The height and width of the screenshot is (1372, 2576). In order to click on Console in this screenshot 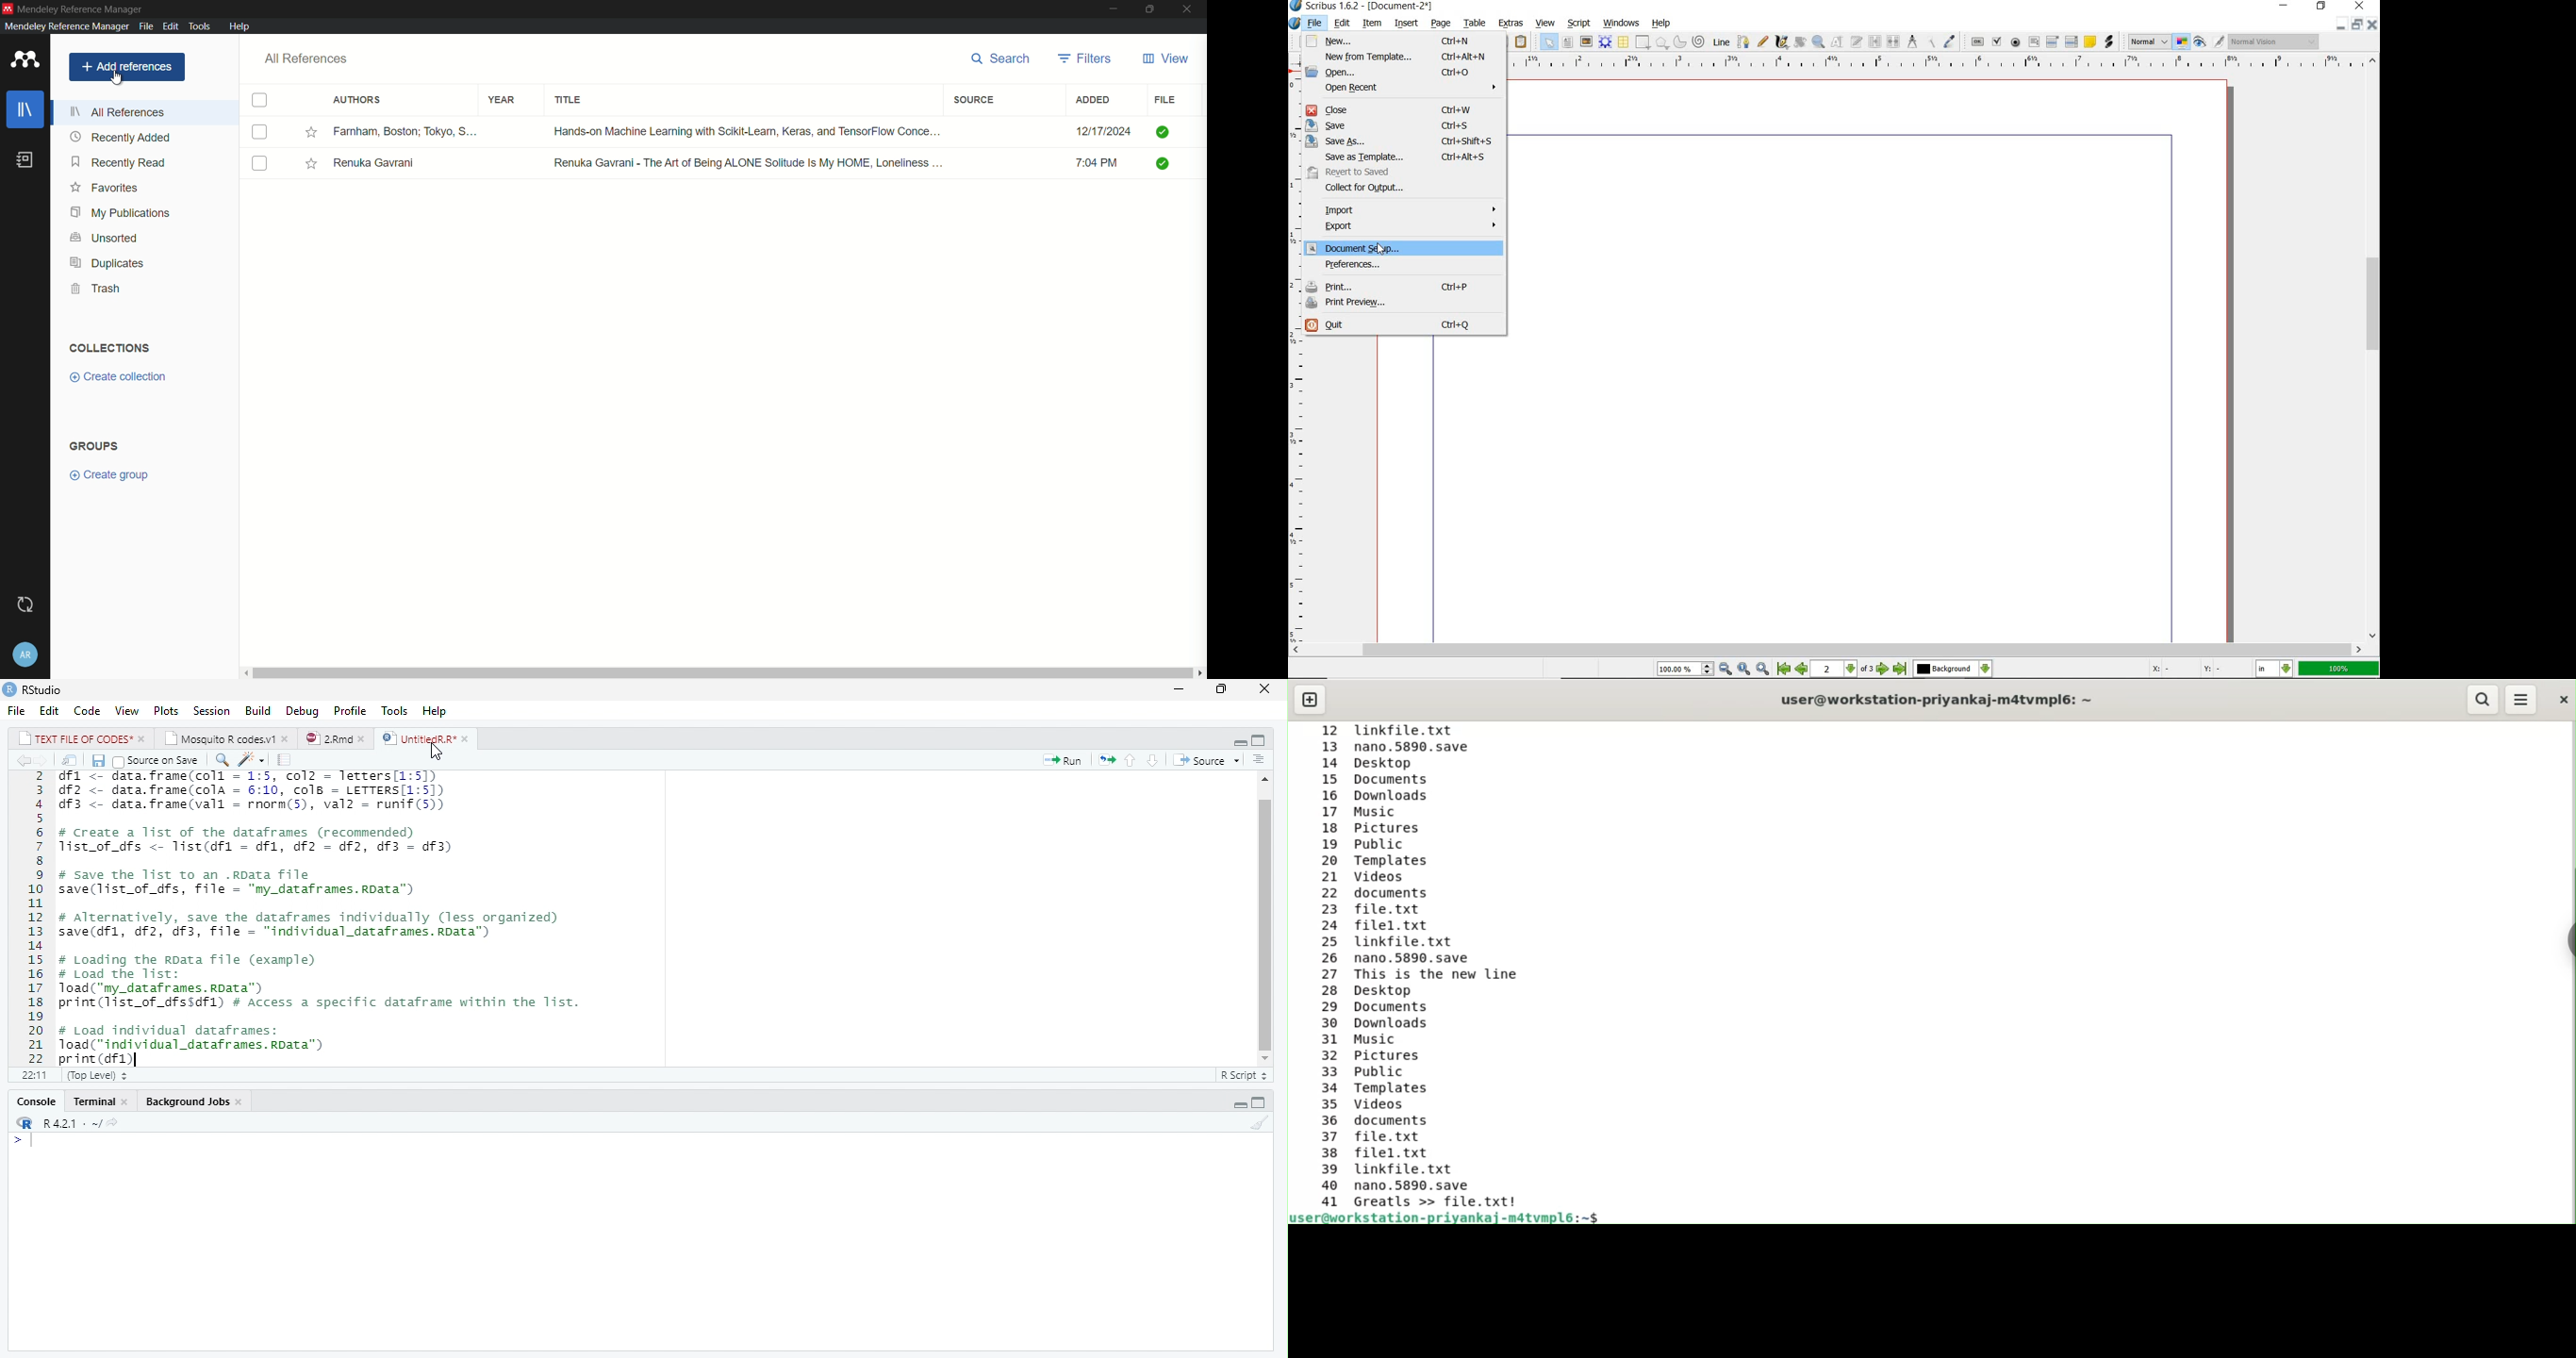, I will do `click(35, 1101)`.